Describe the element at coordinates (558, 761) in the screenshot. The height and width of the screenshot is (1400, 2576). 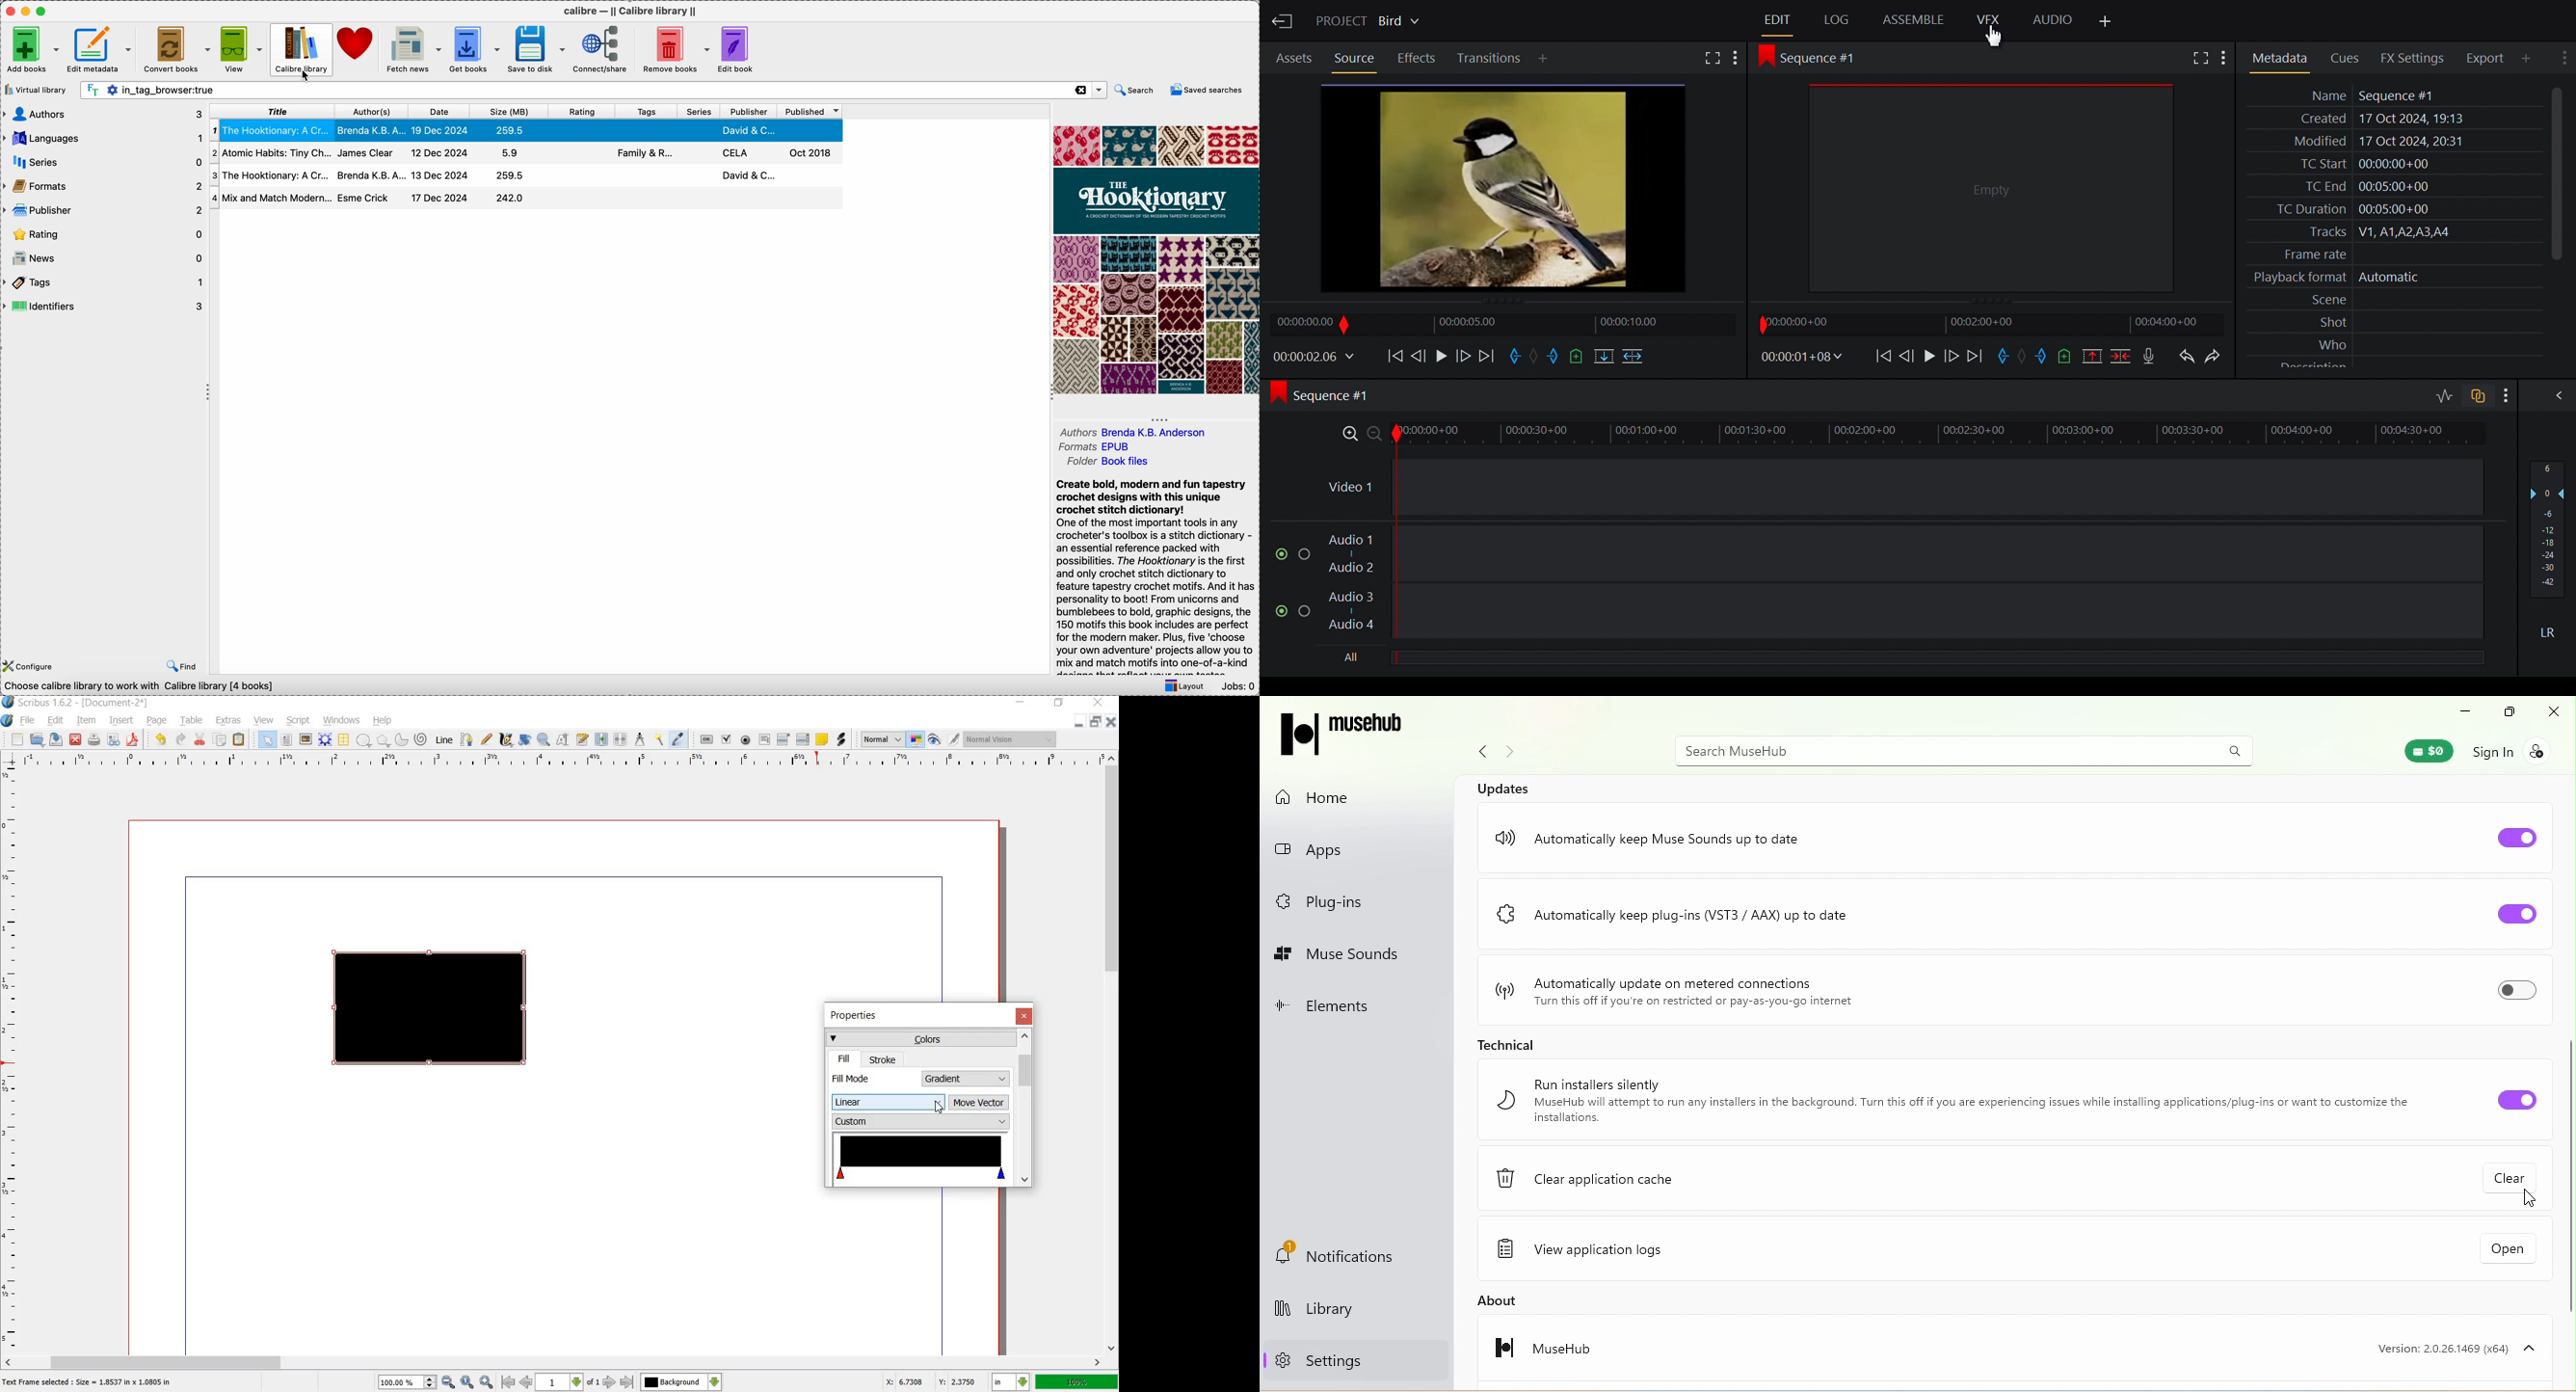
I see `ruler` at that location.